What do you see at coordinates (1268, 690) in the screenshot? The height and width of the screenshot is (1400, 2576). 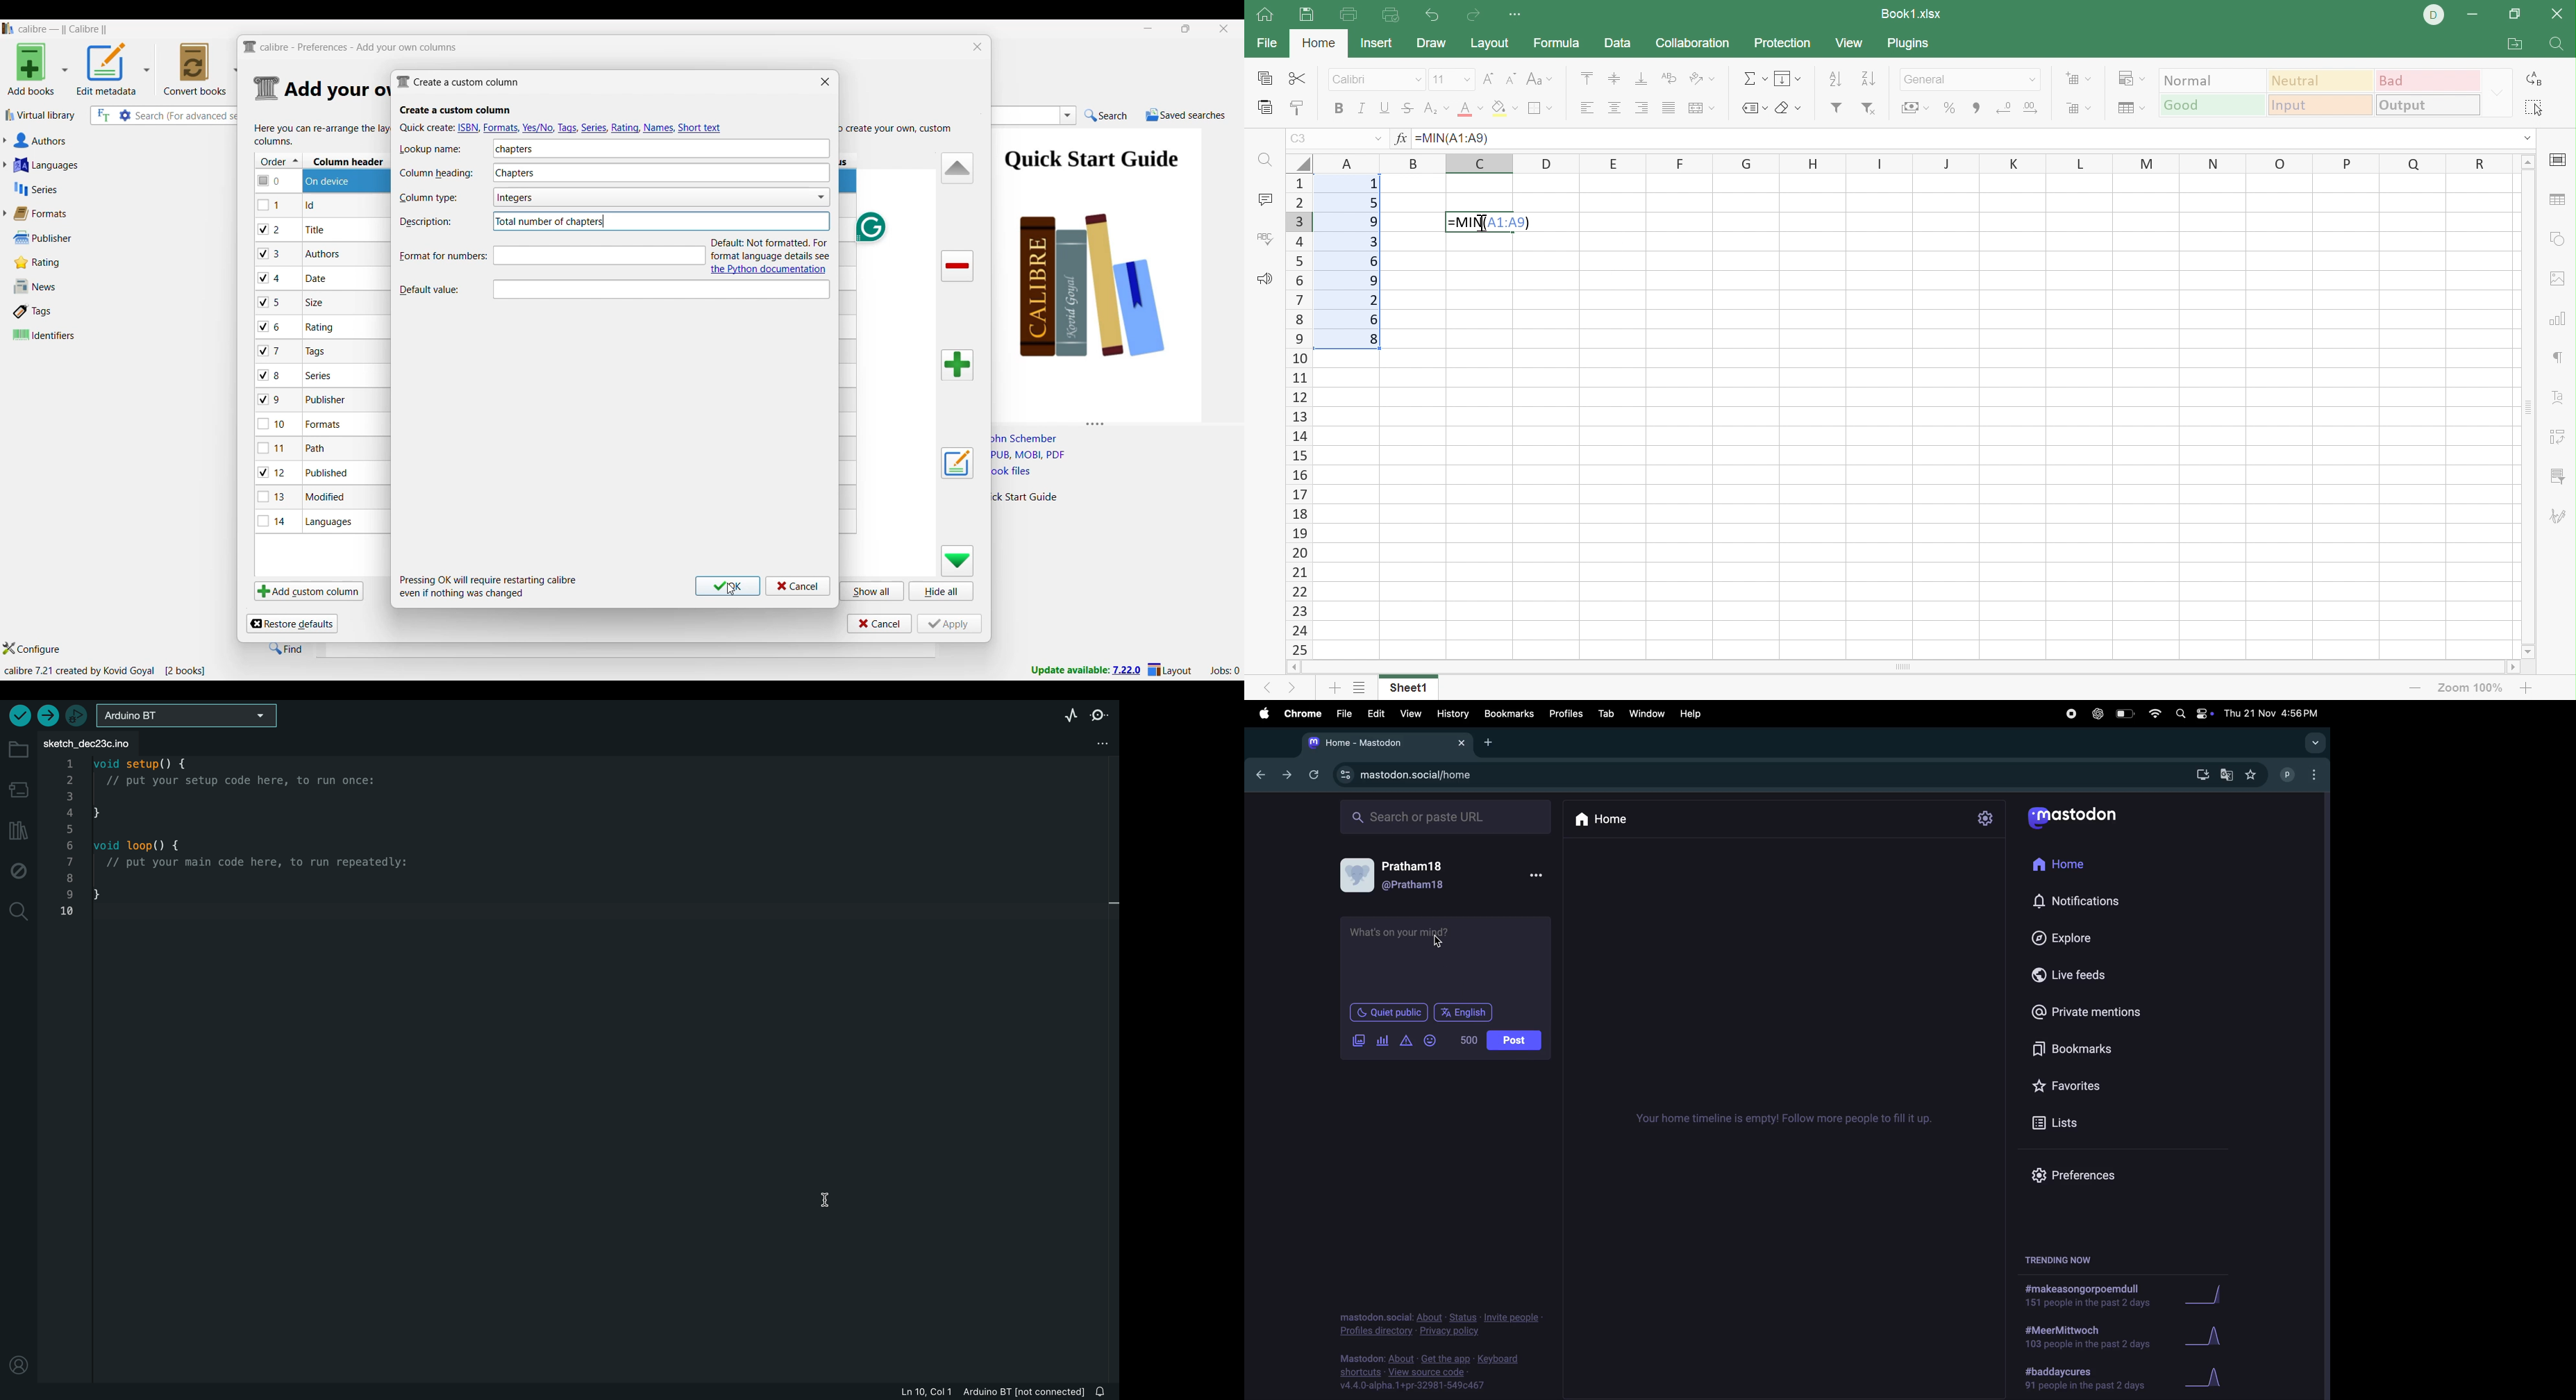 I see `Previous` at bounding box center [1268, 690].